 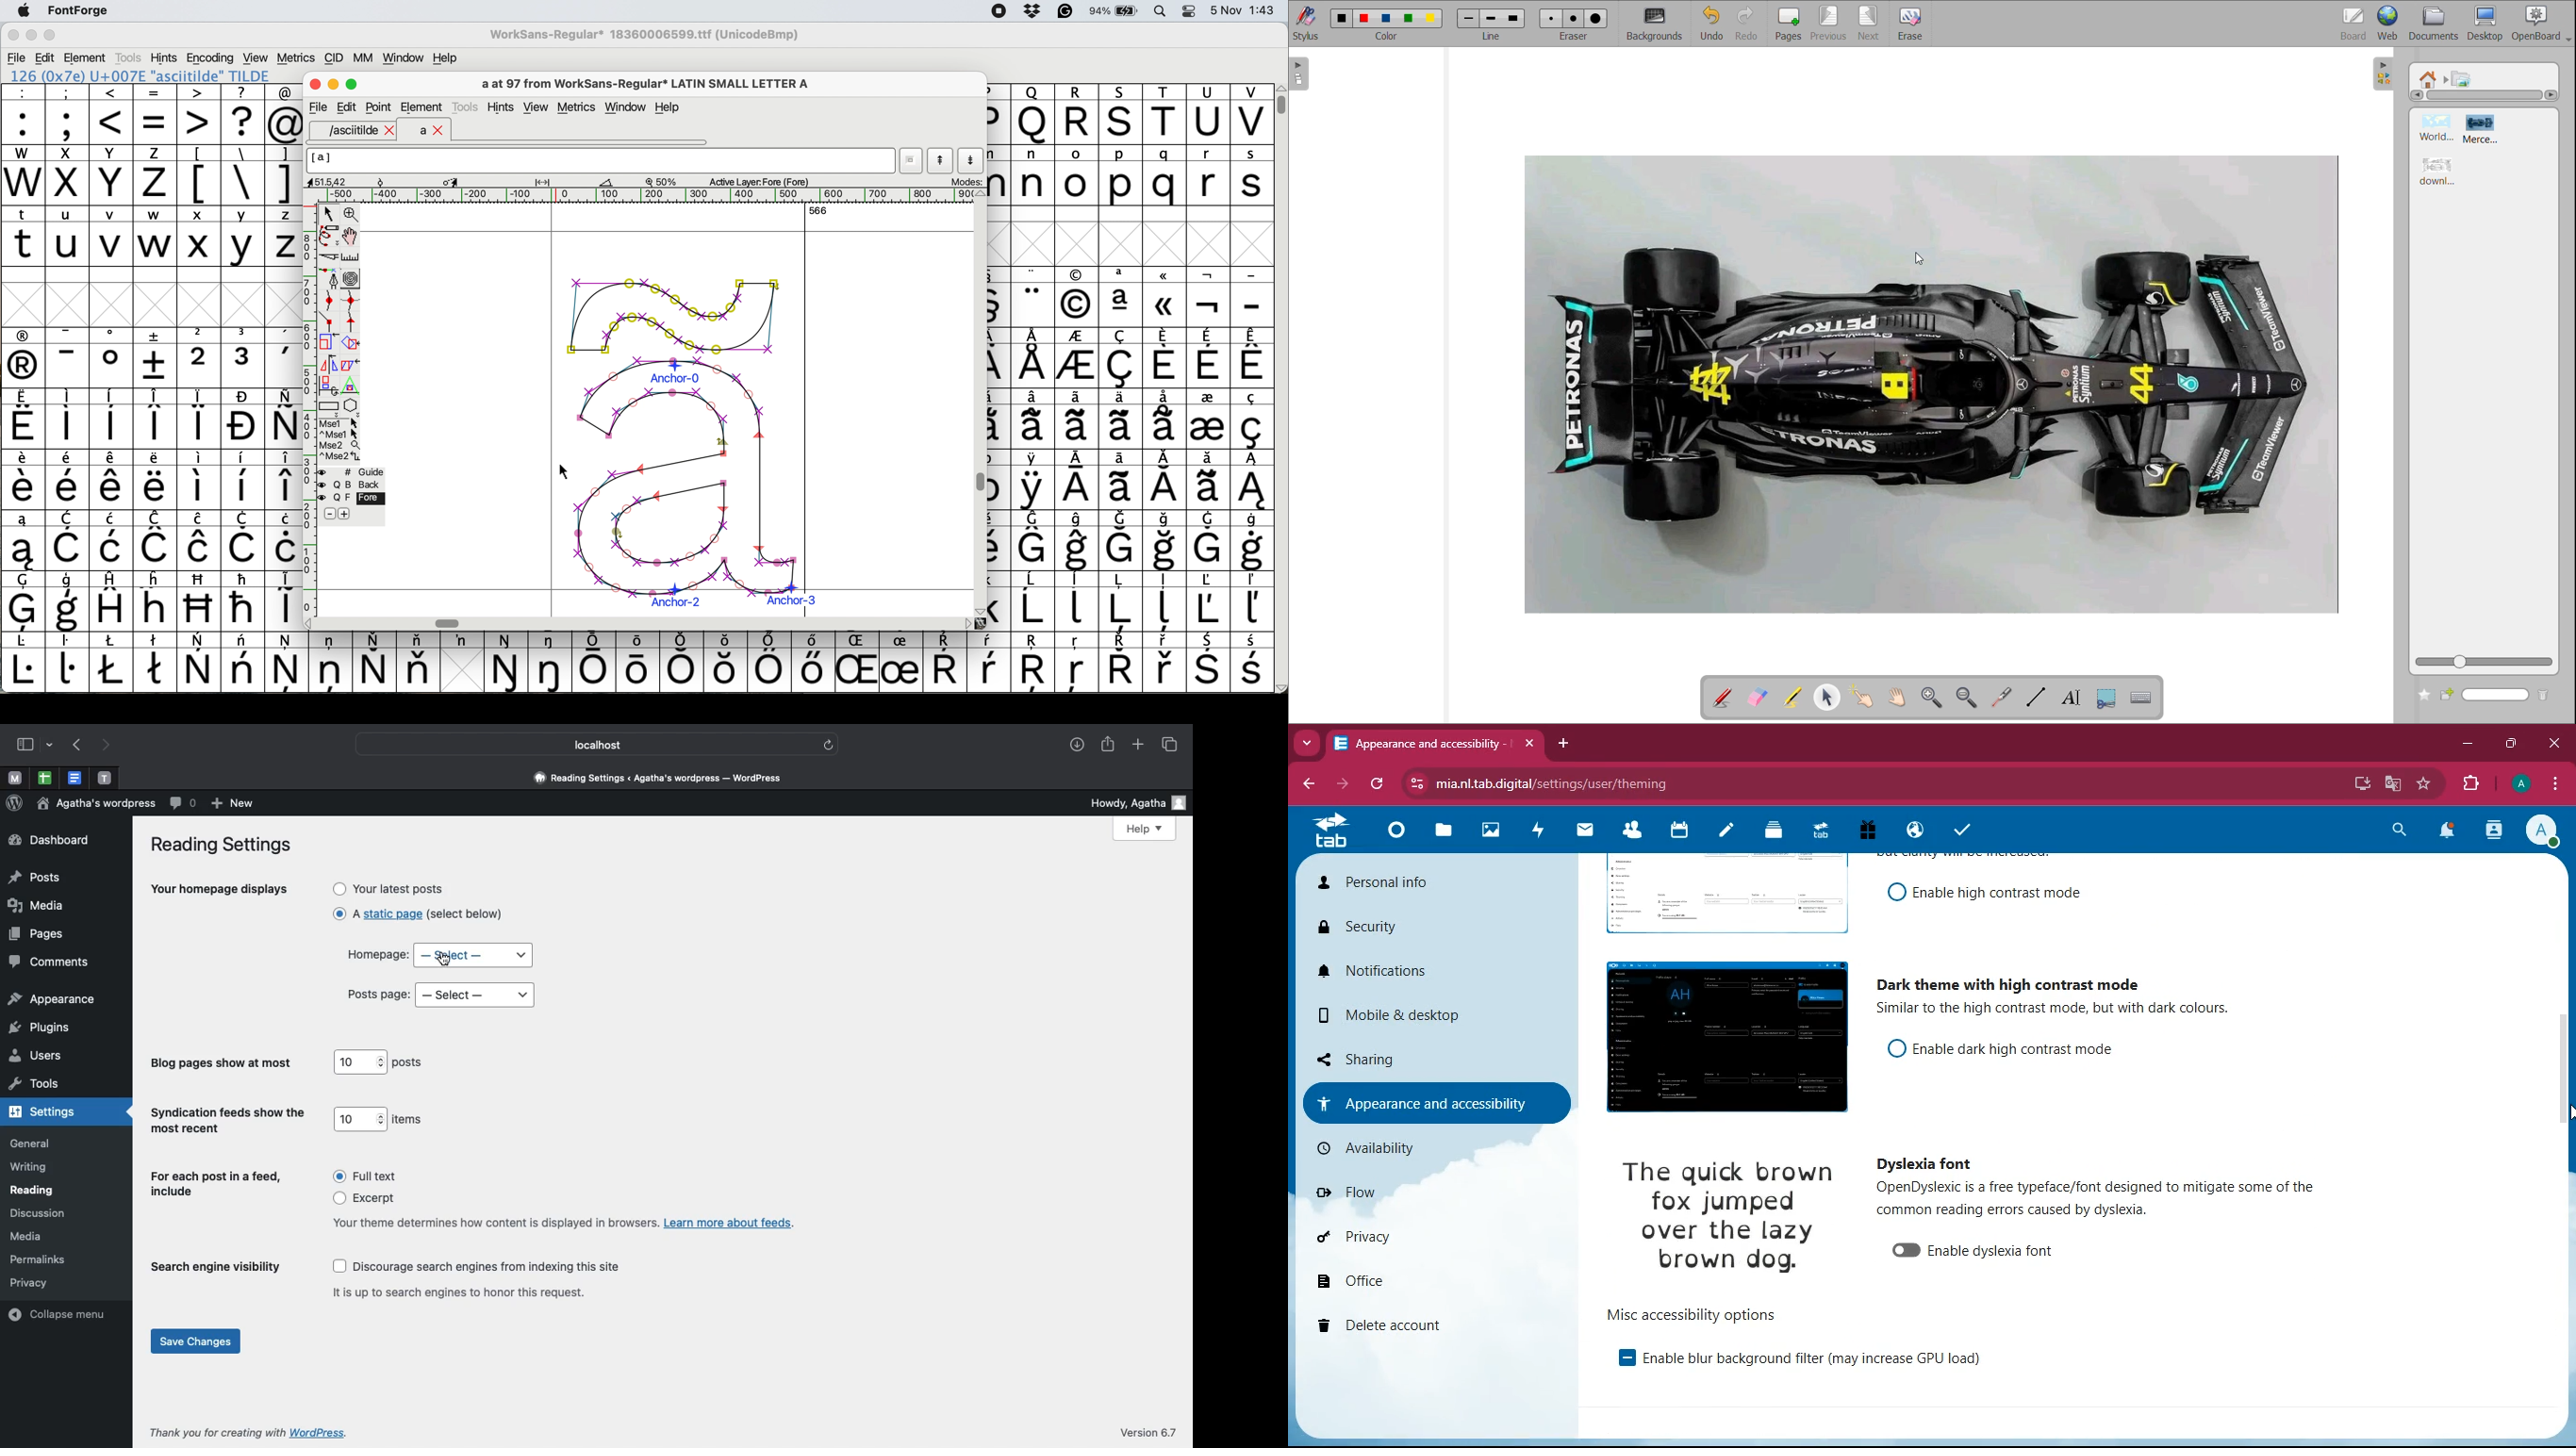 I want to click on image, so click(x=1737, y=1218).